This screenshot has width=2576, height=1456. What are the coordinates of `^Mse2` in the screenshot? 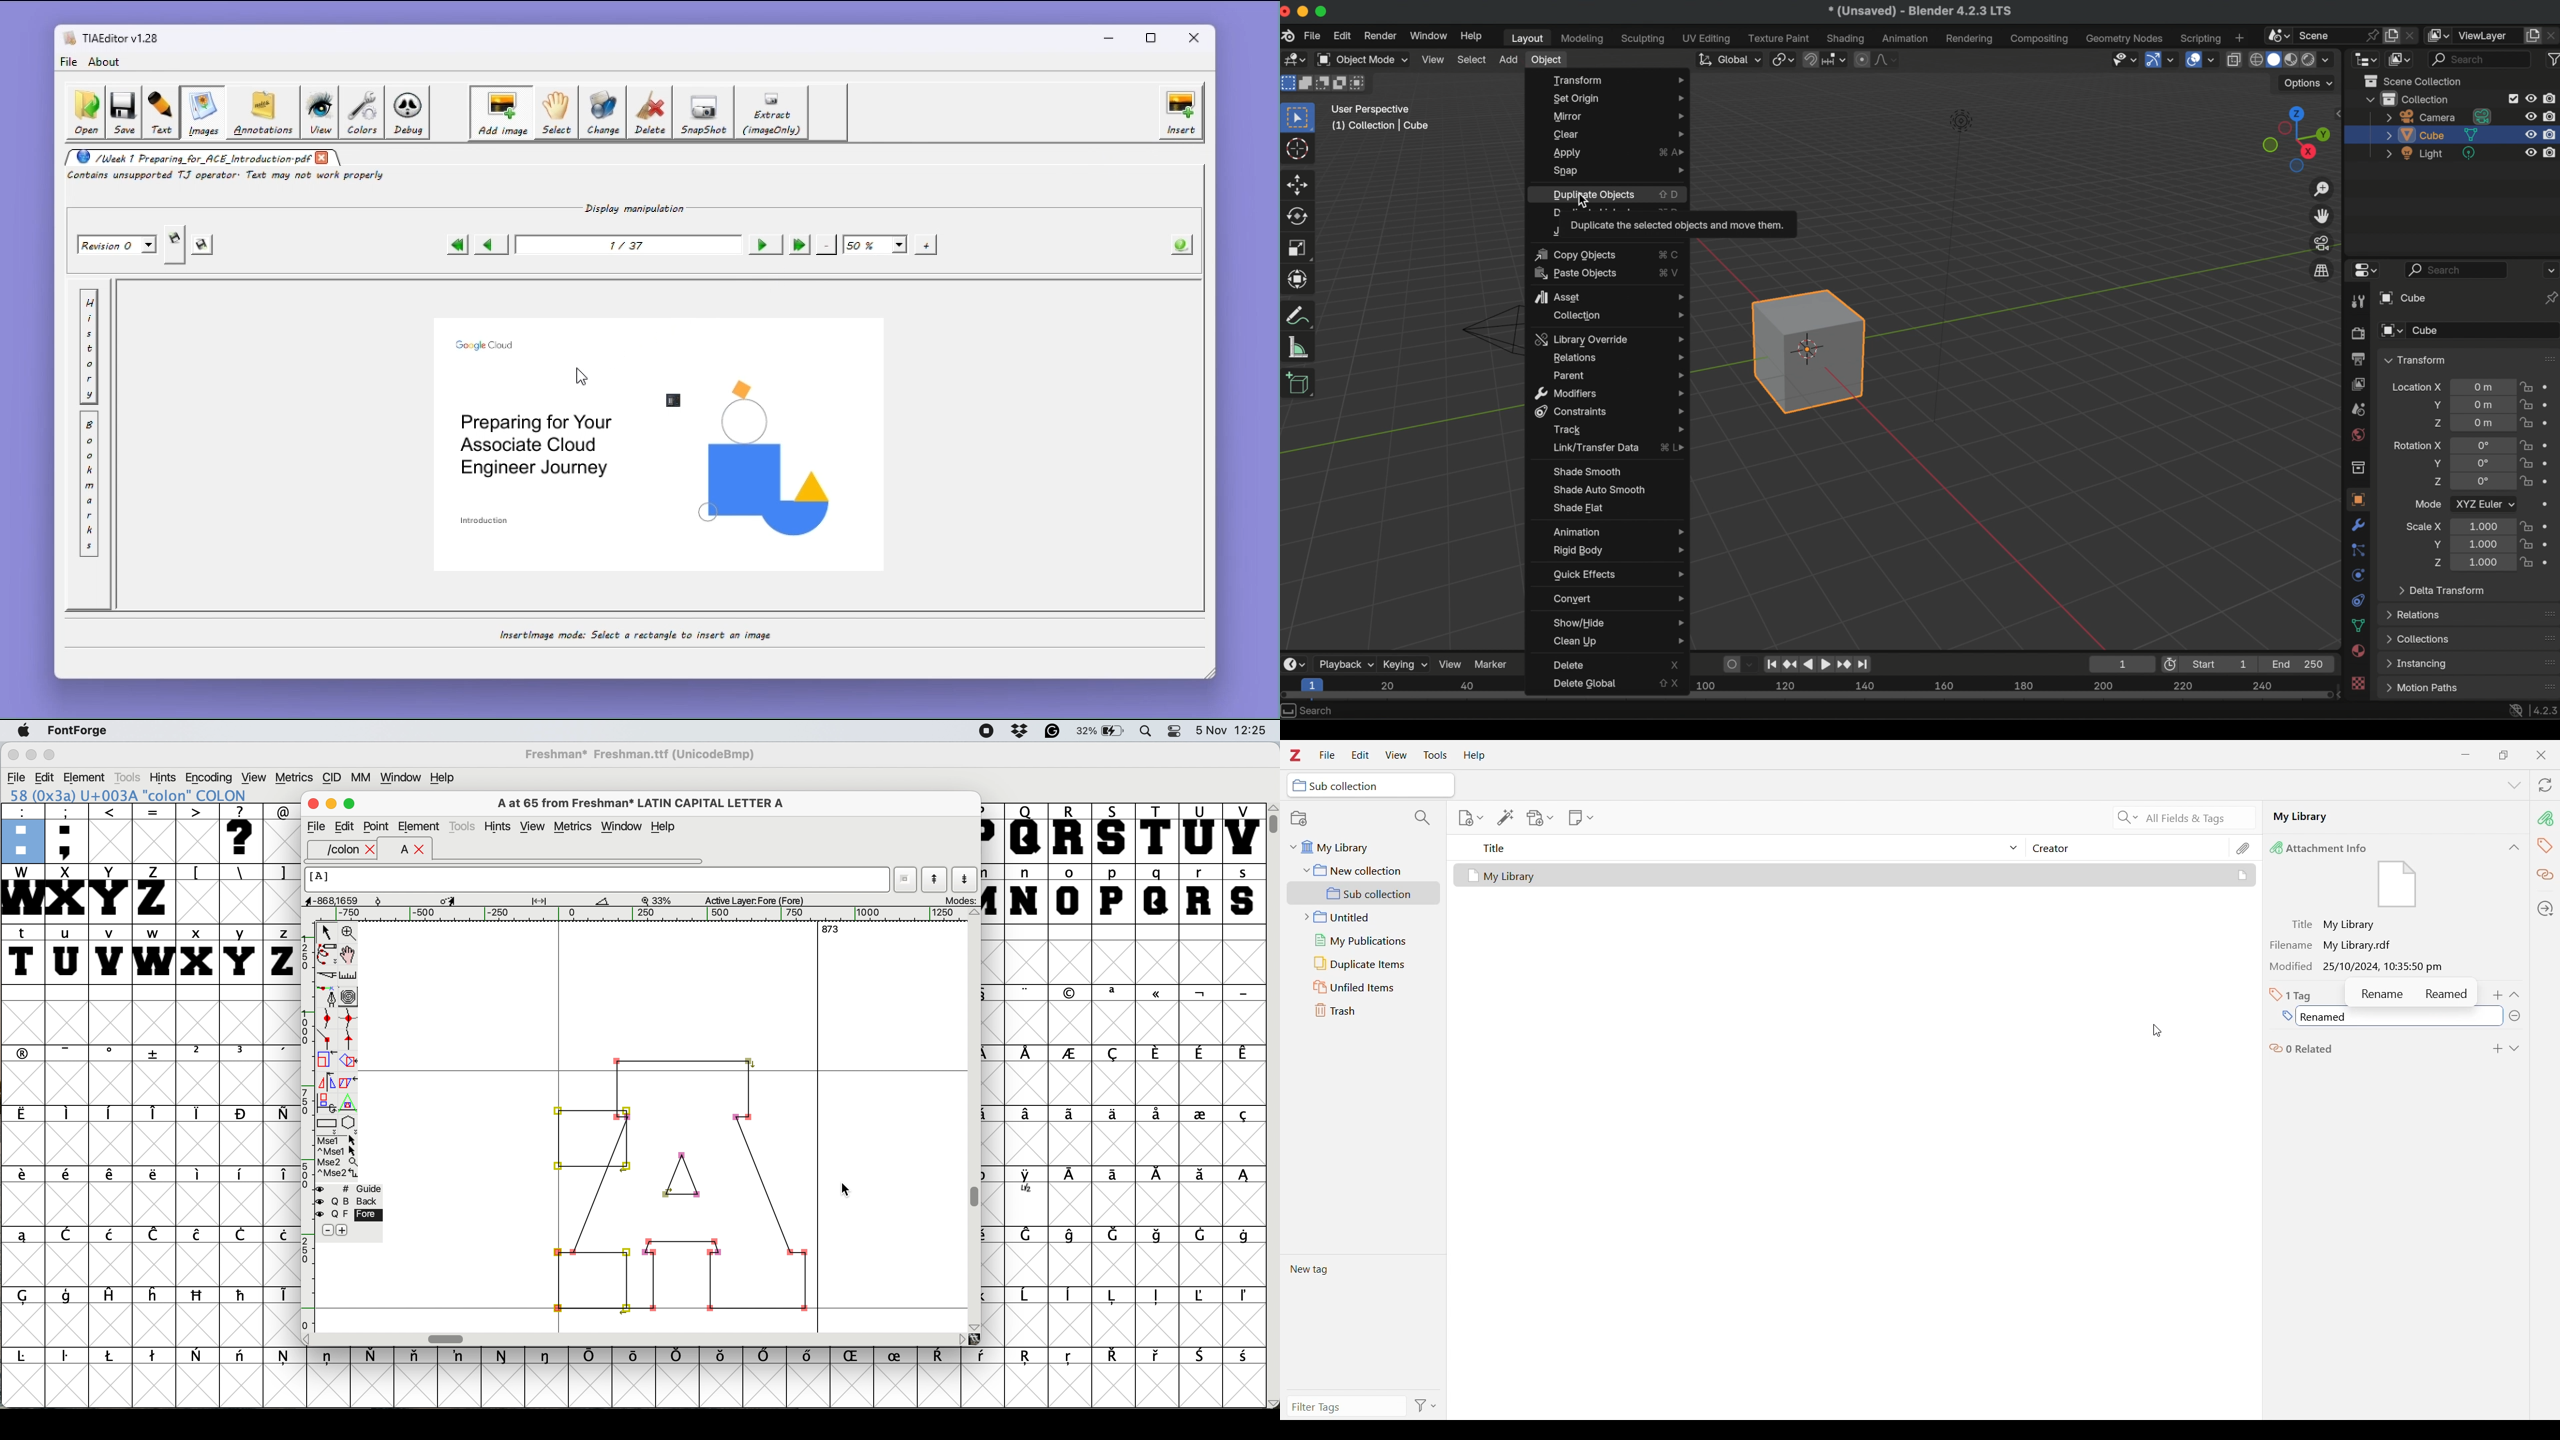 It's located at (338, 1174).